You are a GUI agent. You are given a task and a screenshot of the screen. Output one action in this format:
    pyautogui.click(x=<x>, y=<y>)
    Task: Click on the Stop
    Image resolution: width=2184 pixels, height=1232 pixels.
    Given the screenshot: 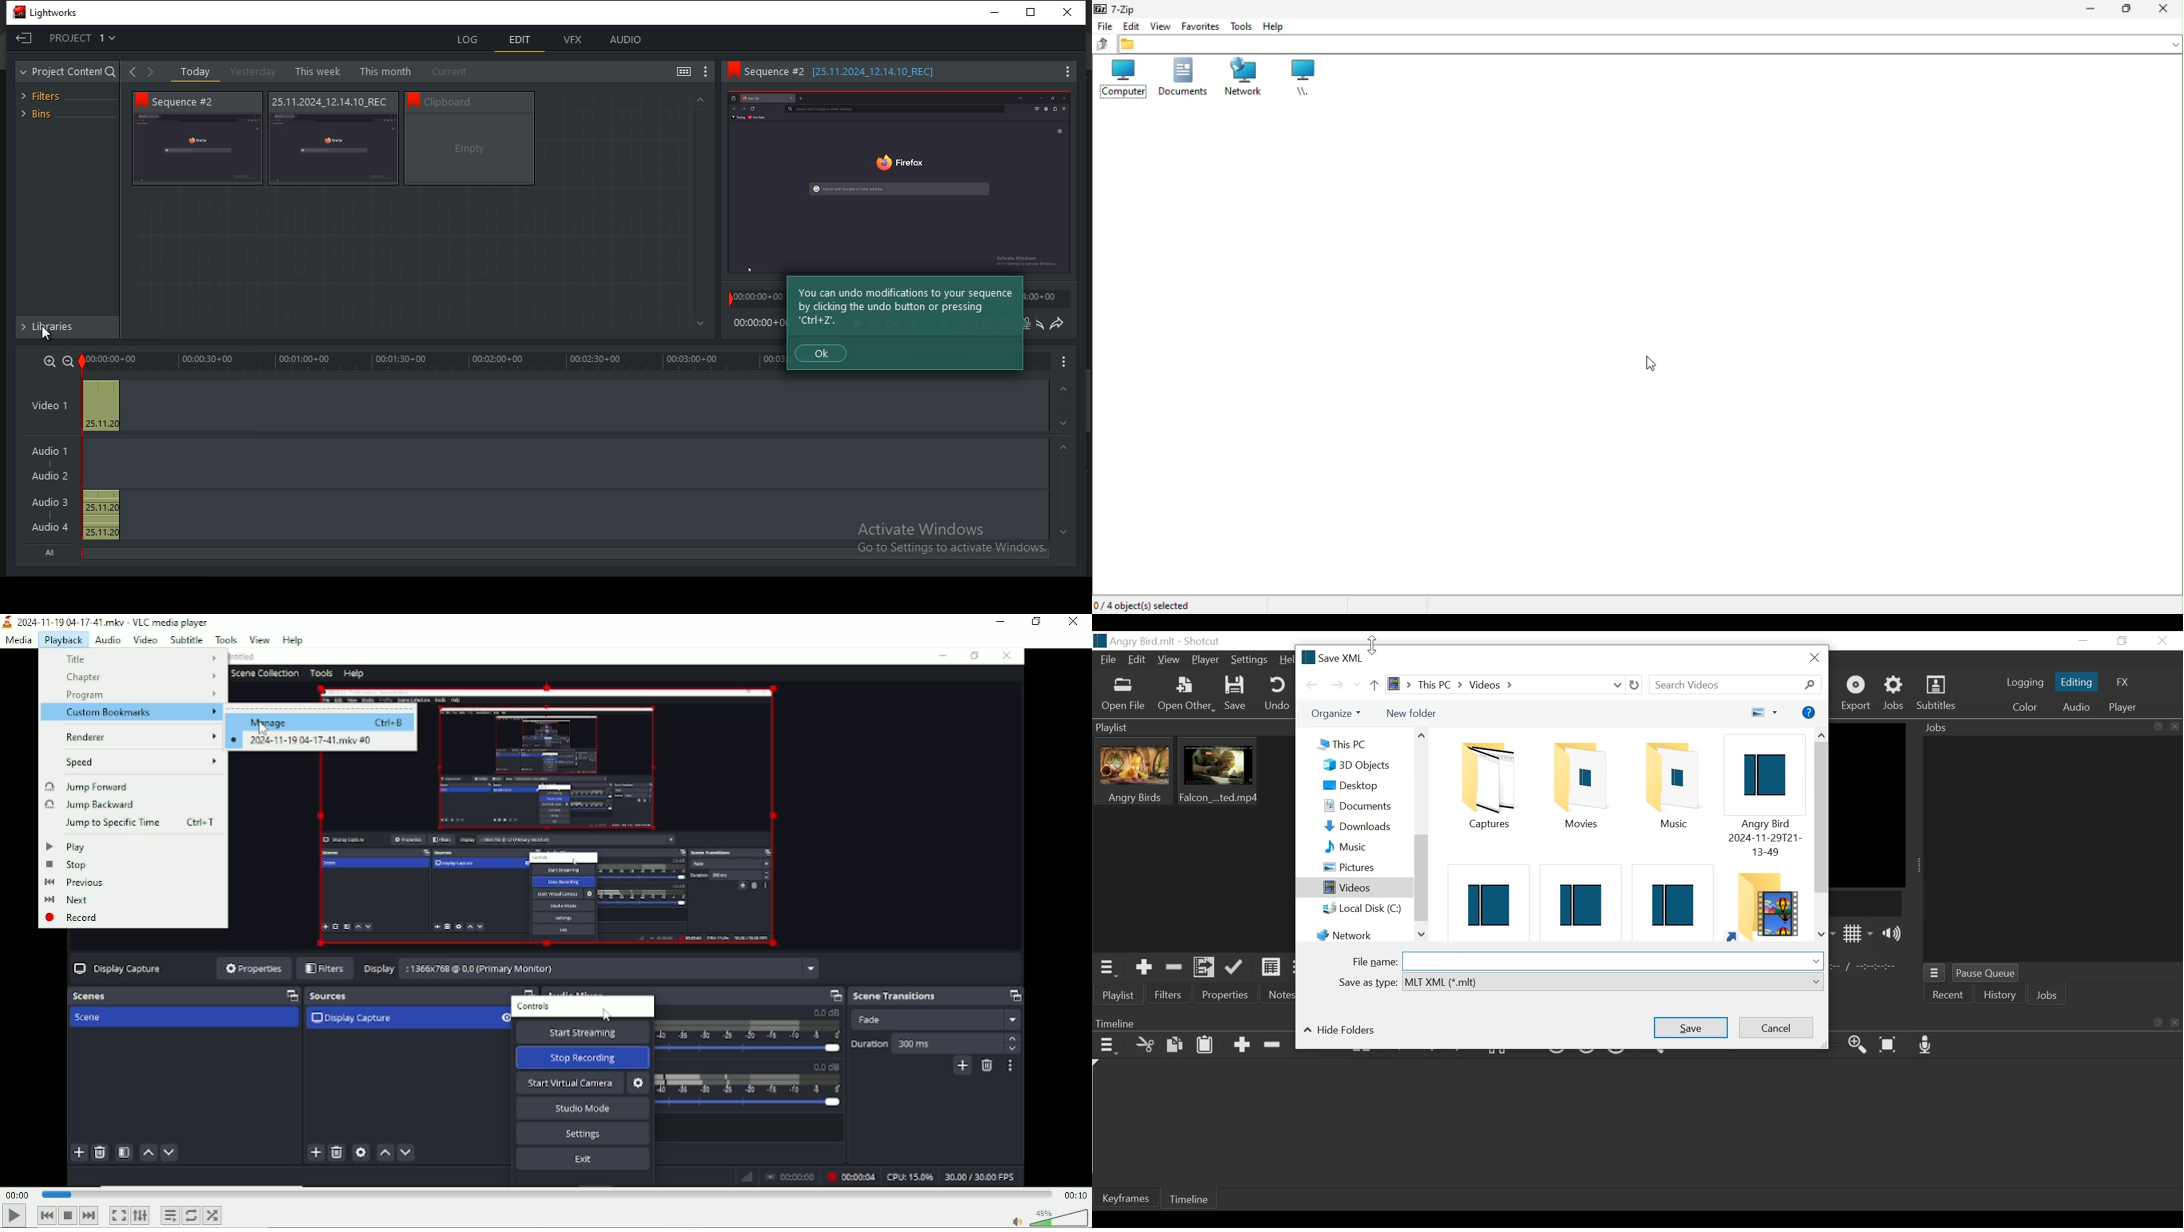 What is the action you would take?
    pyautogui.click(x=70, y=865)
    